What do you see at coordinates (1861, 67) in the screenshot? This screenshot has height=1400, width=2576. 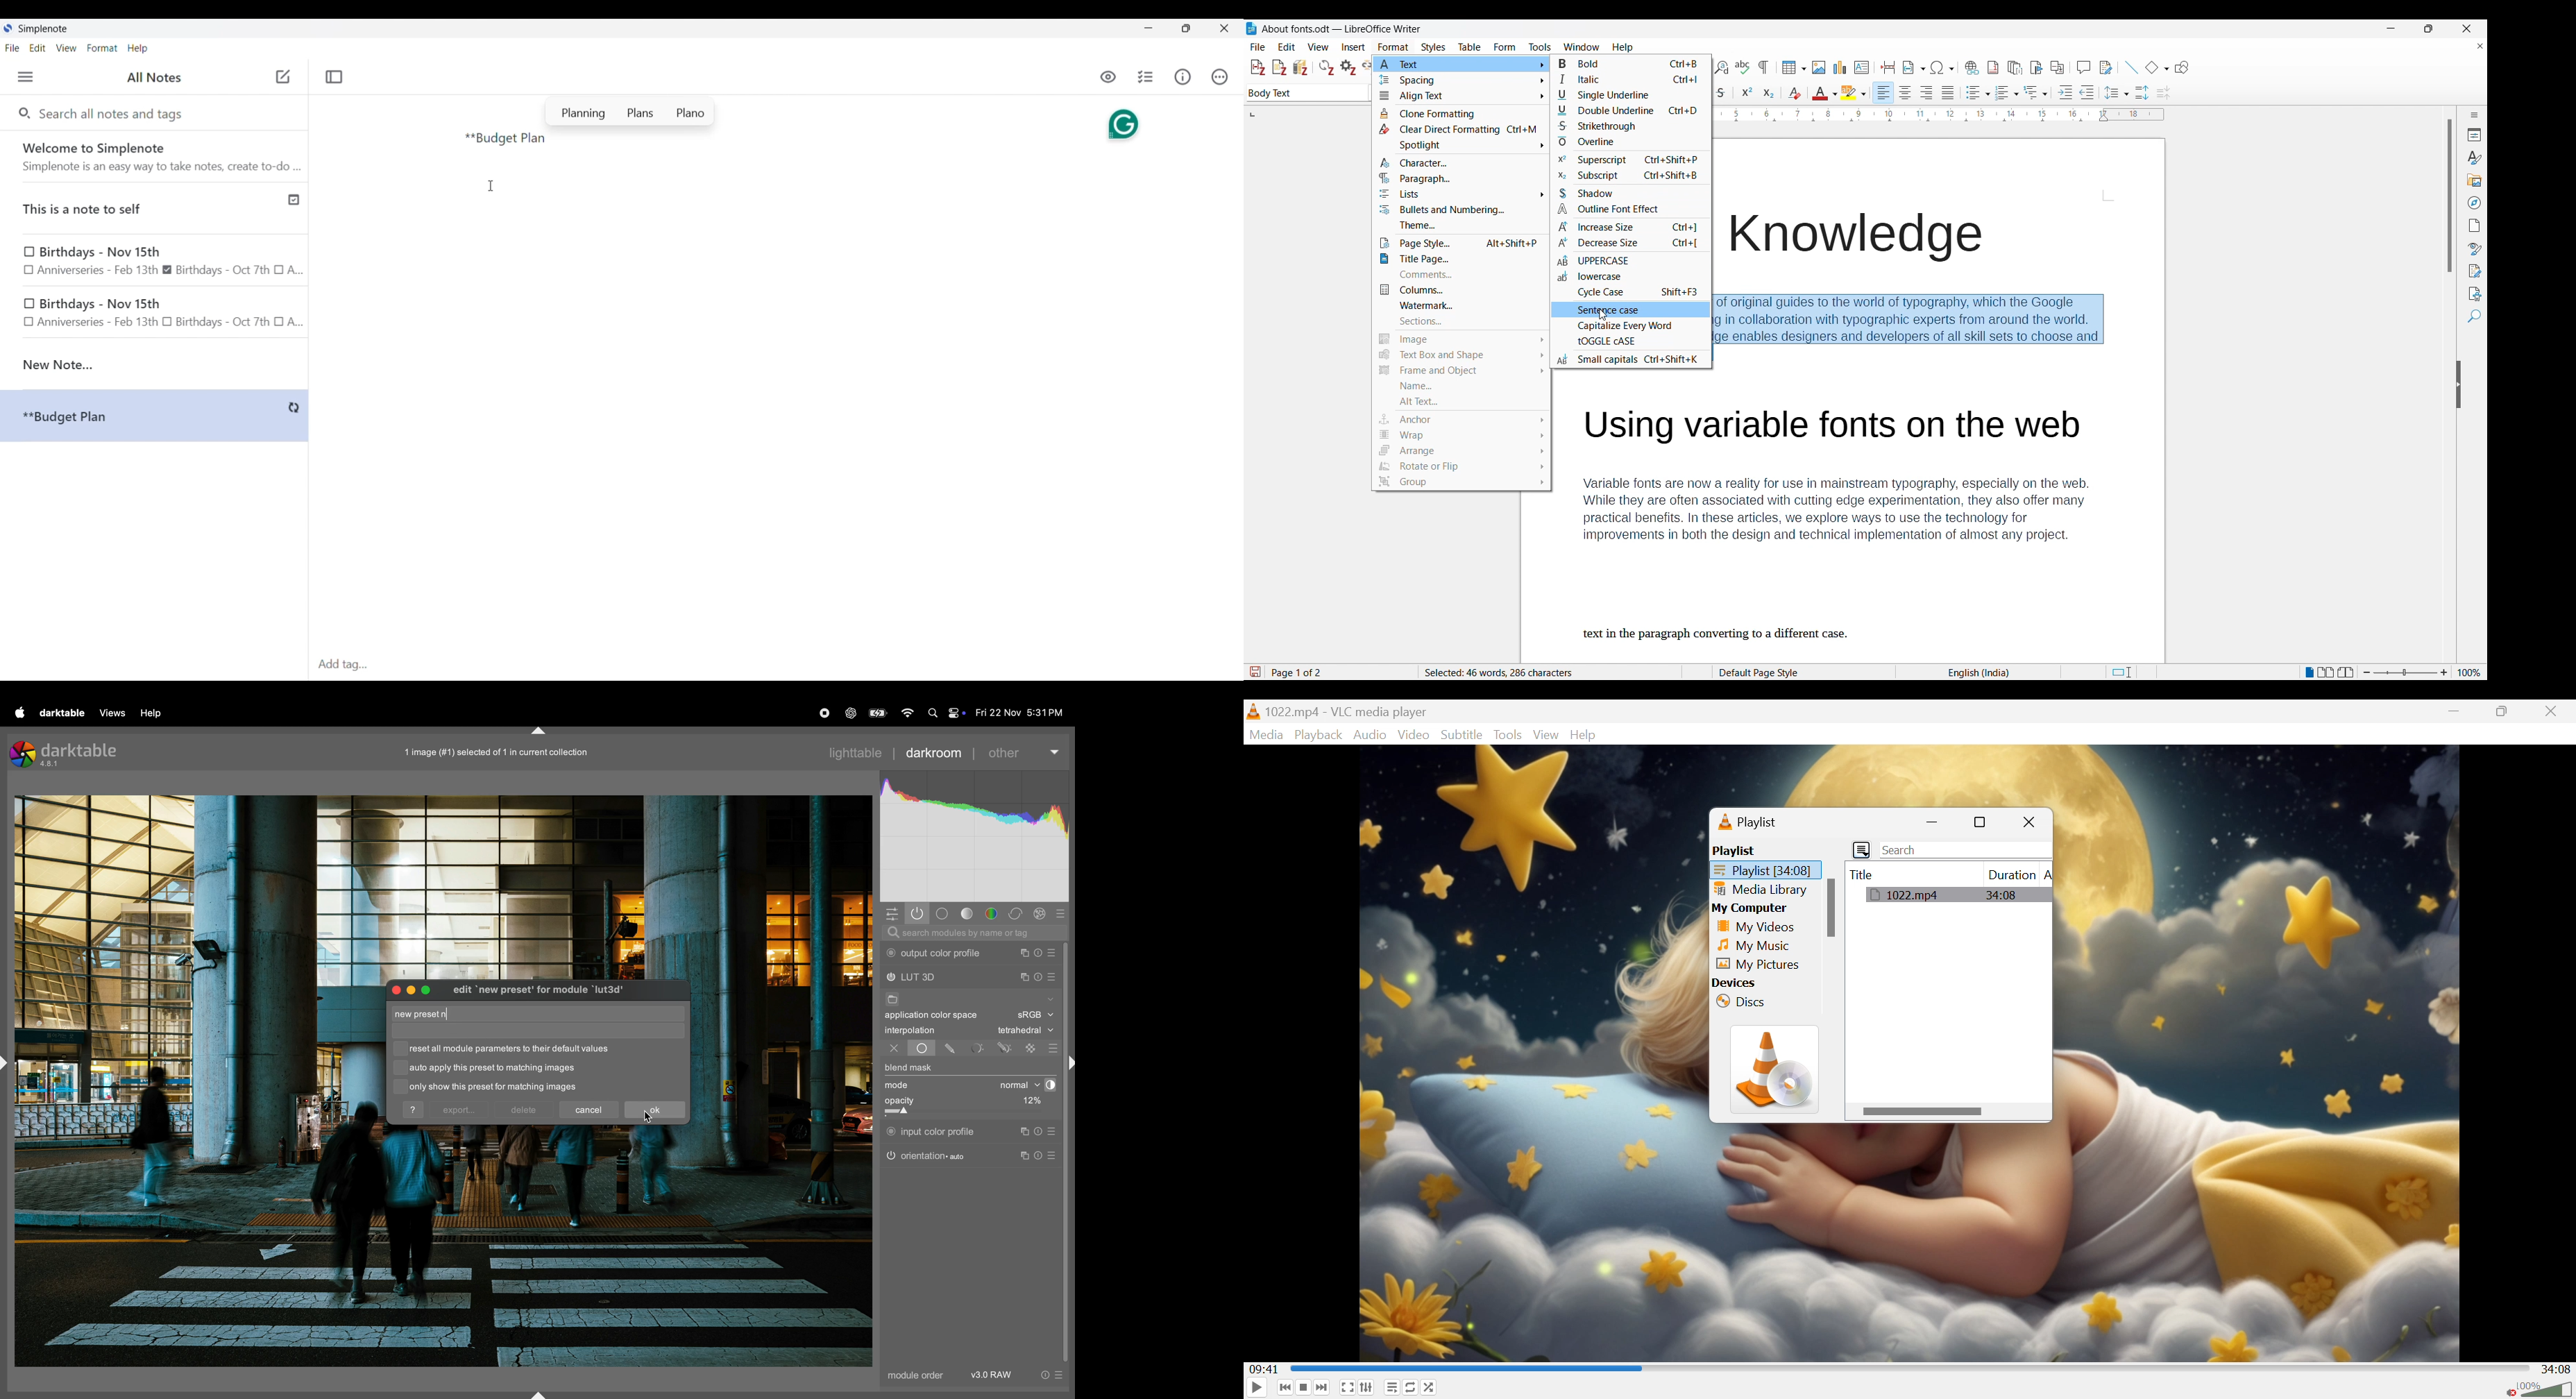 I see `Insert text box` at bounding box center [1861, 67].